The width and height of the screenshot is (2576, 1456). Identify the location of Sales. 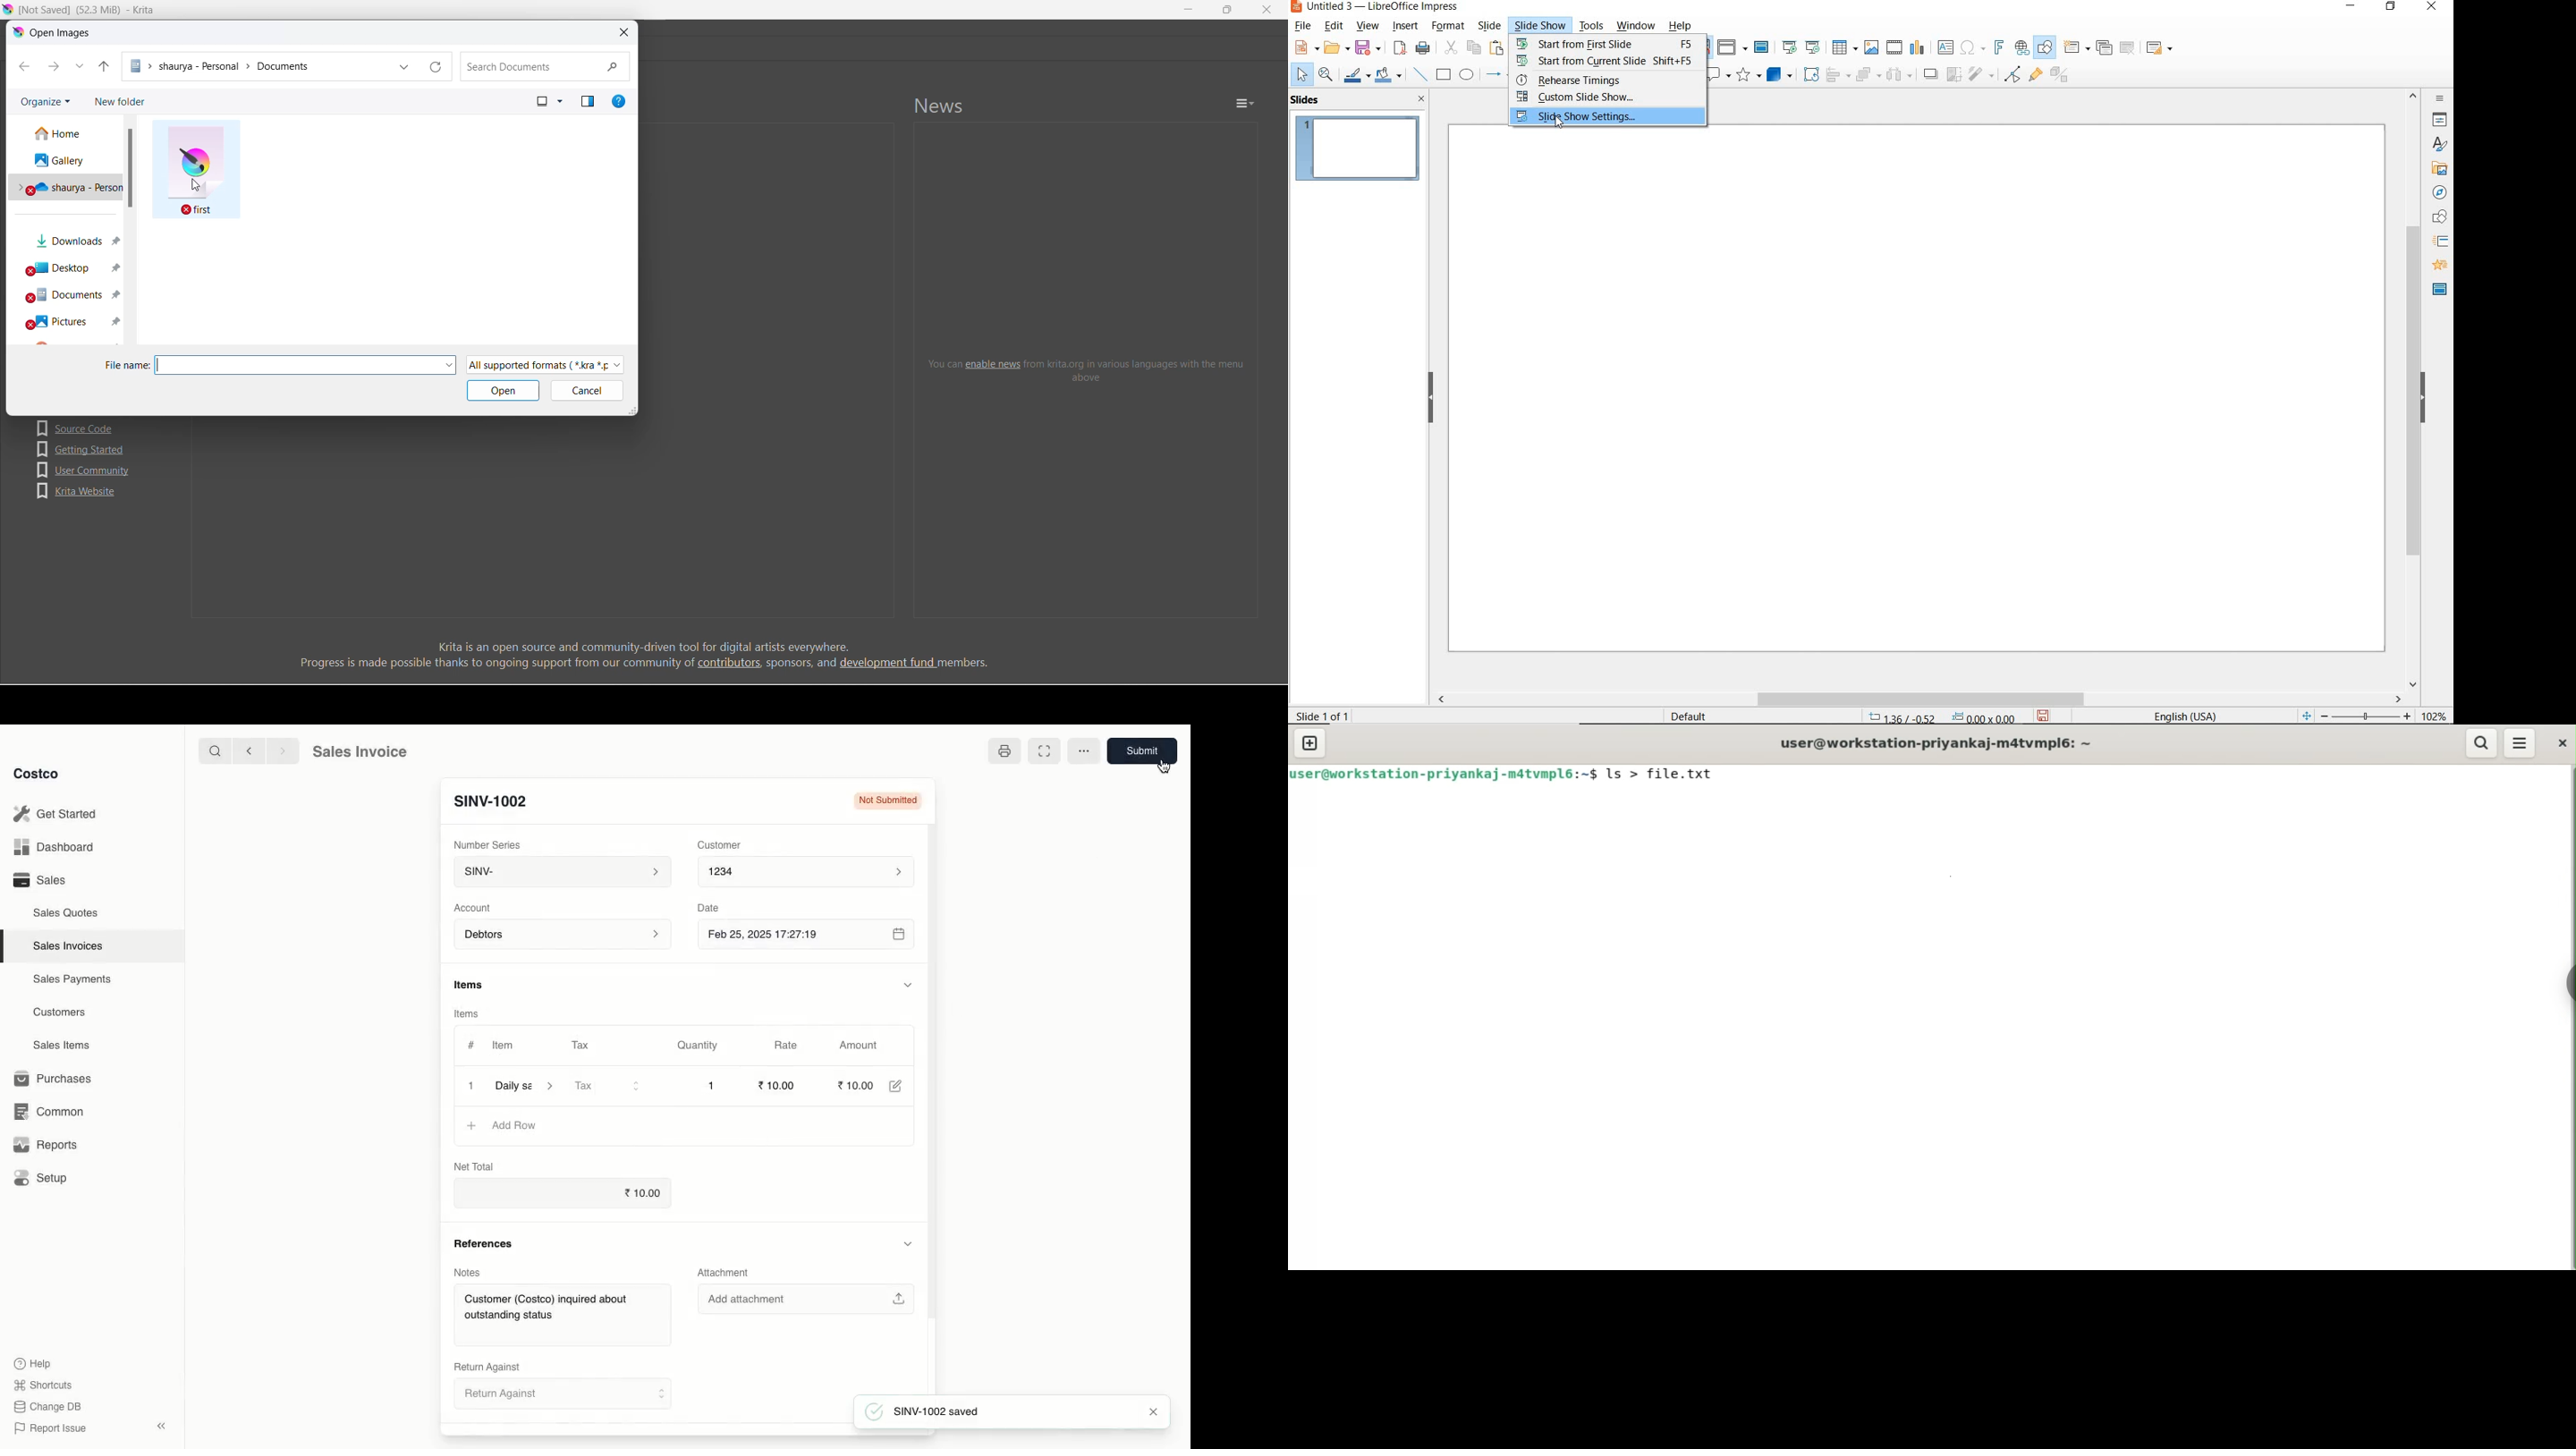
(41, 881).